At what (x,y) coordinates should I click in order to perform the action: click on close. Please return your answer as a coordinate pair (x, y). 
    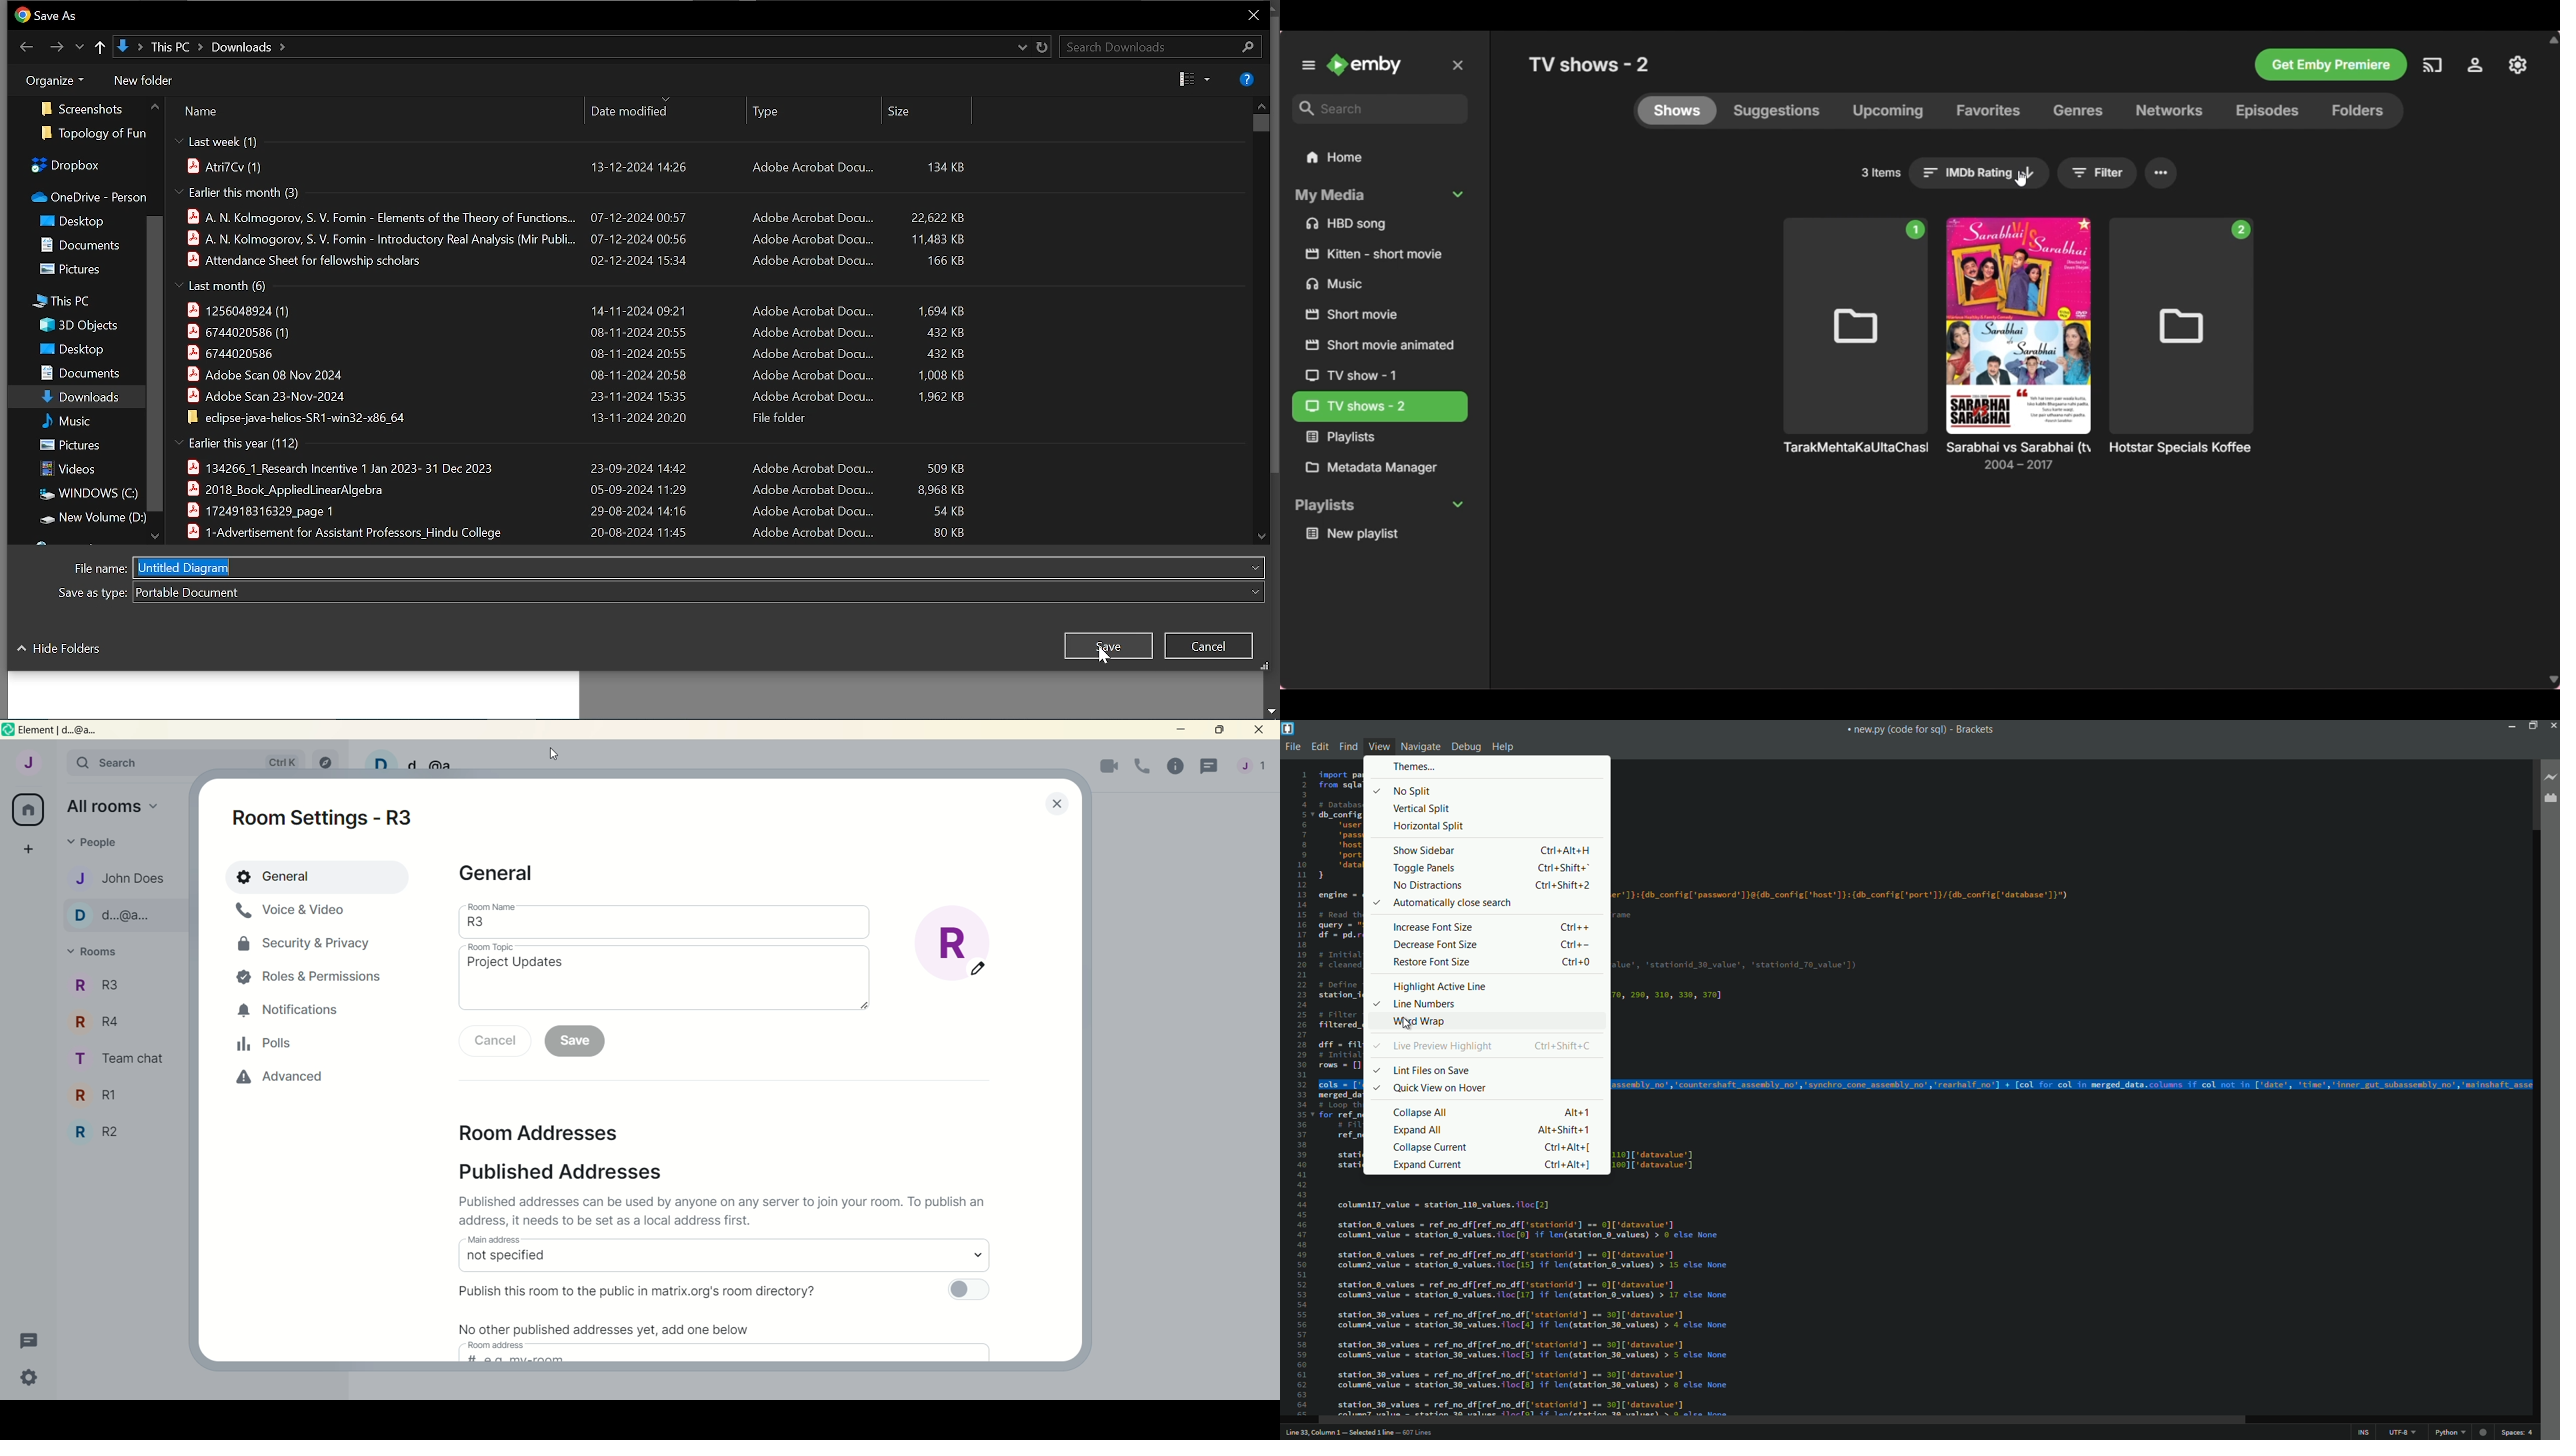
    Looking at the image, I should click on (1262, 731).